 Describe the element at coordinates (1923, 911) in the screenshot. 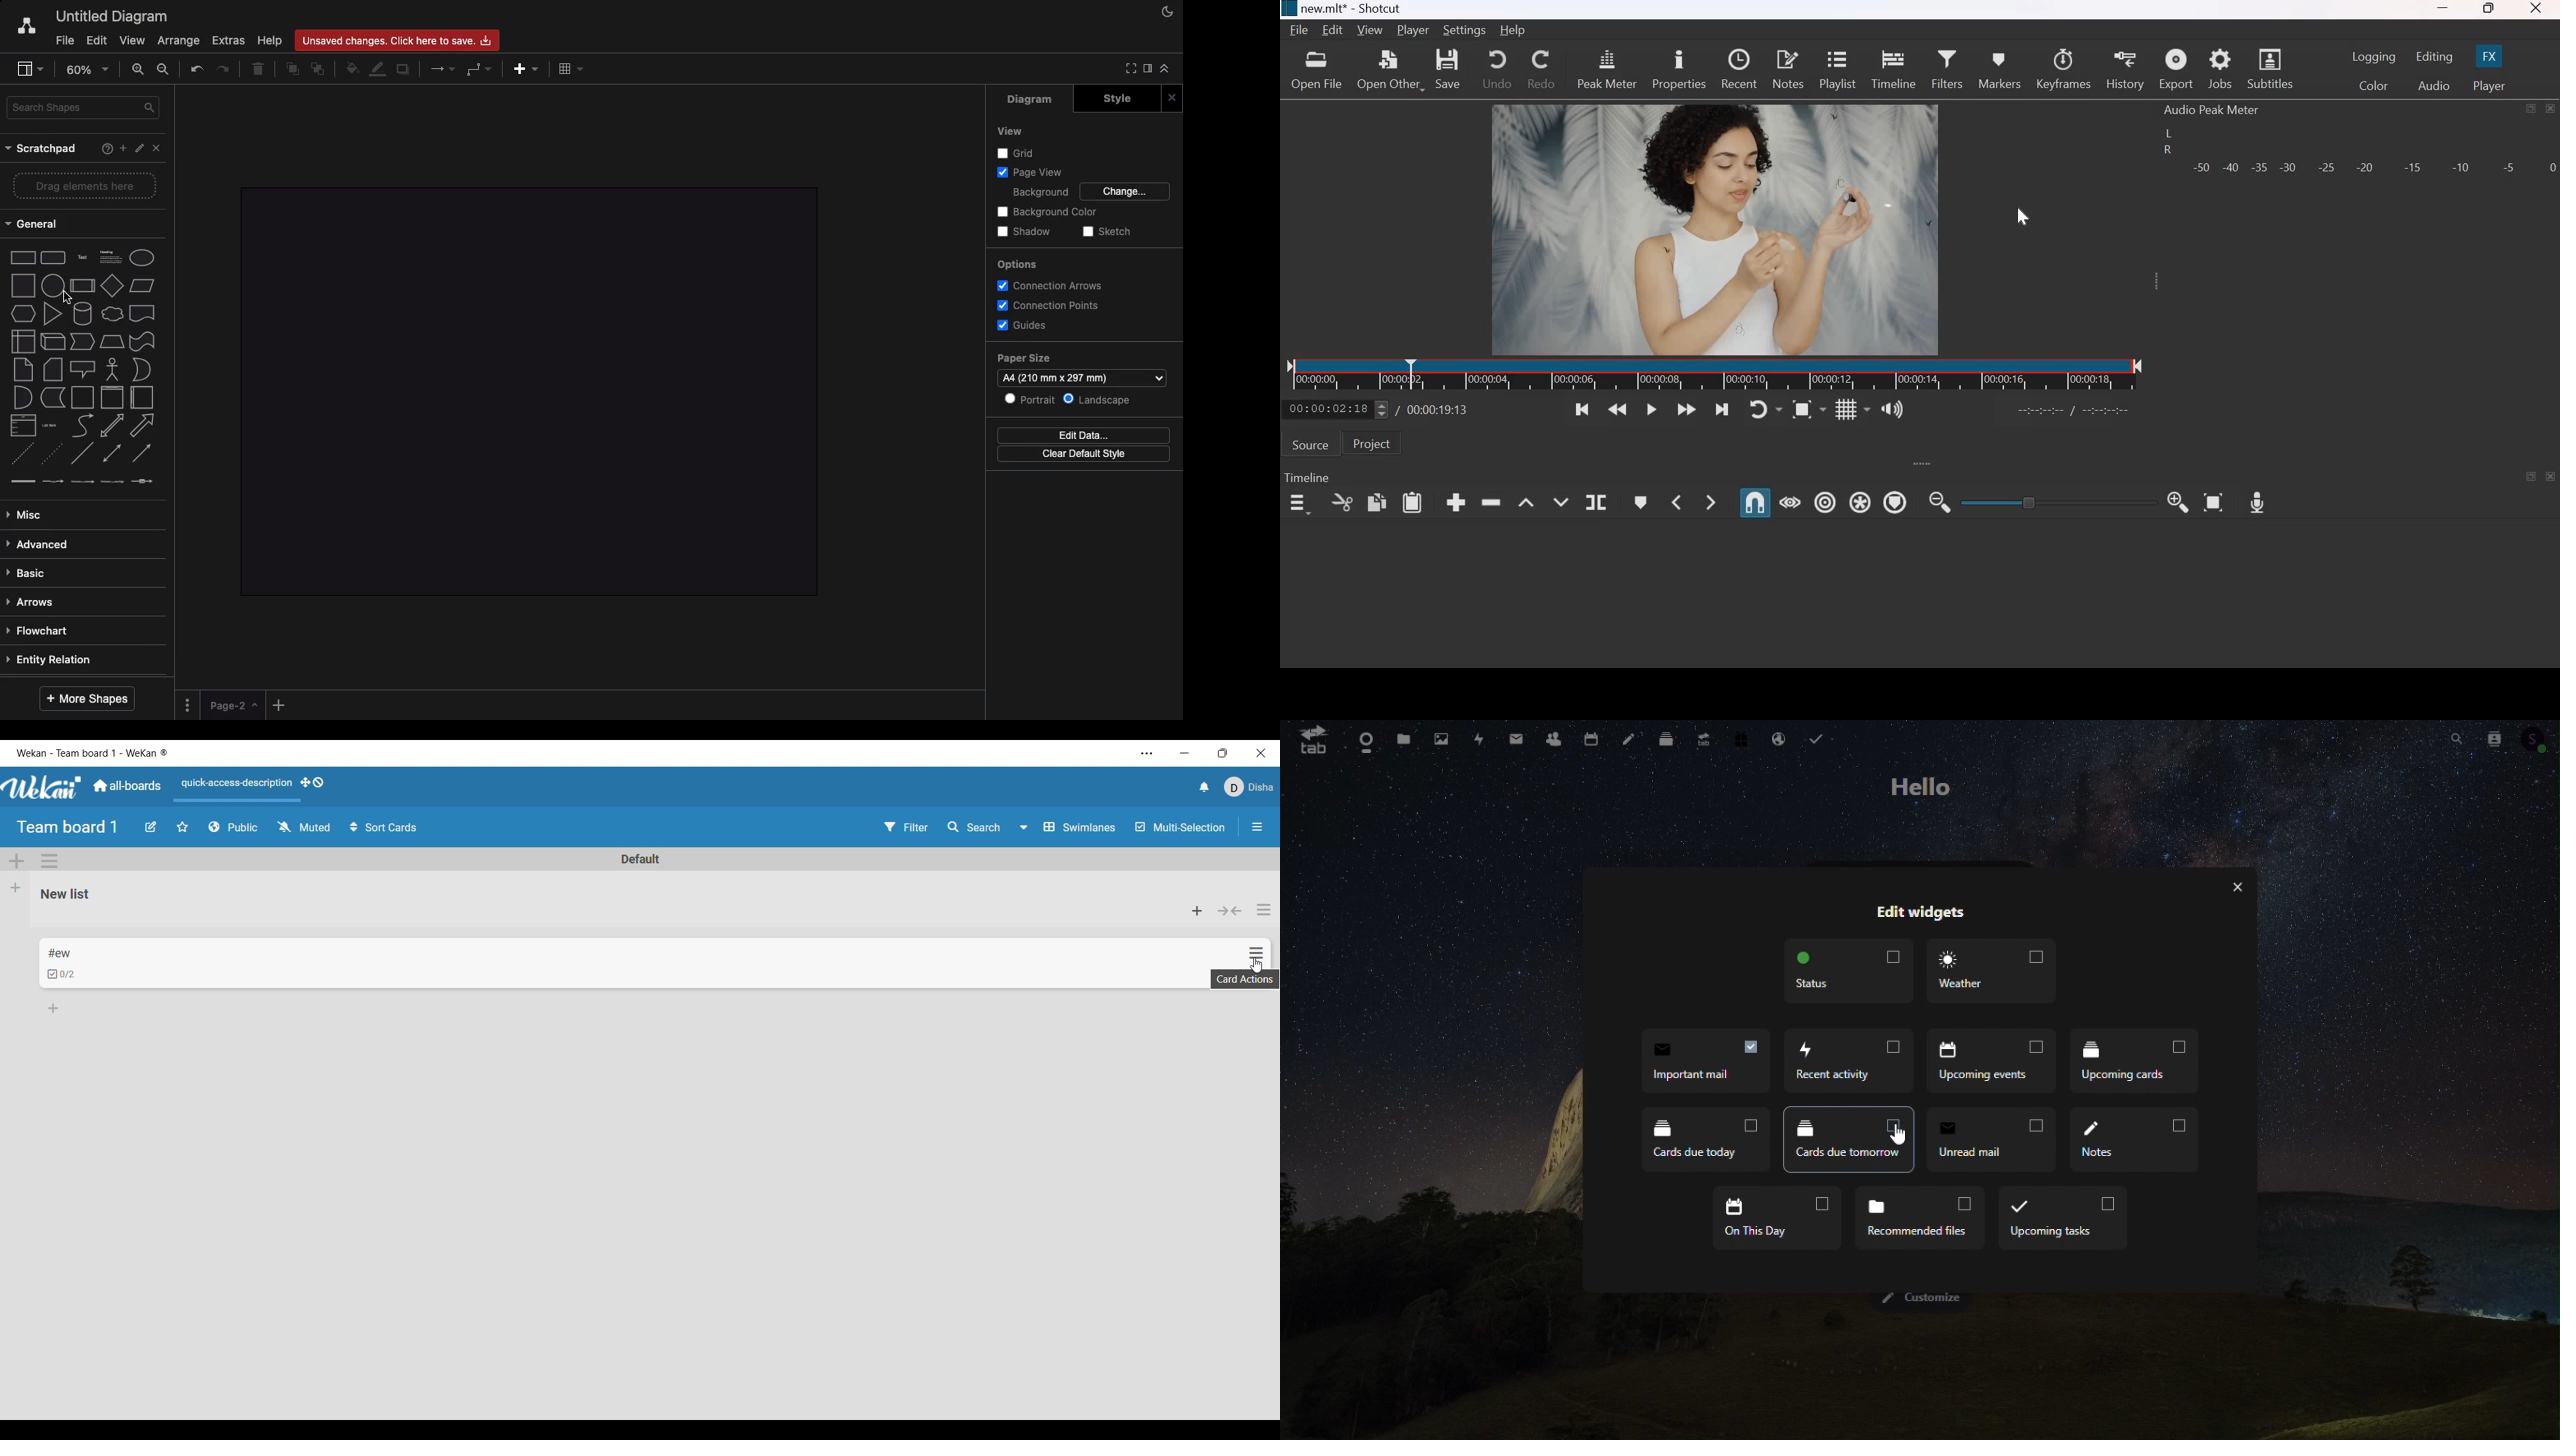

I see `edit widgets` at that location.